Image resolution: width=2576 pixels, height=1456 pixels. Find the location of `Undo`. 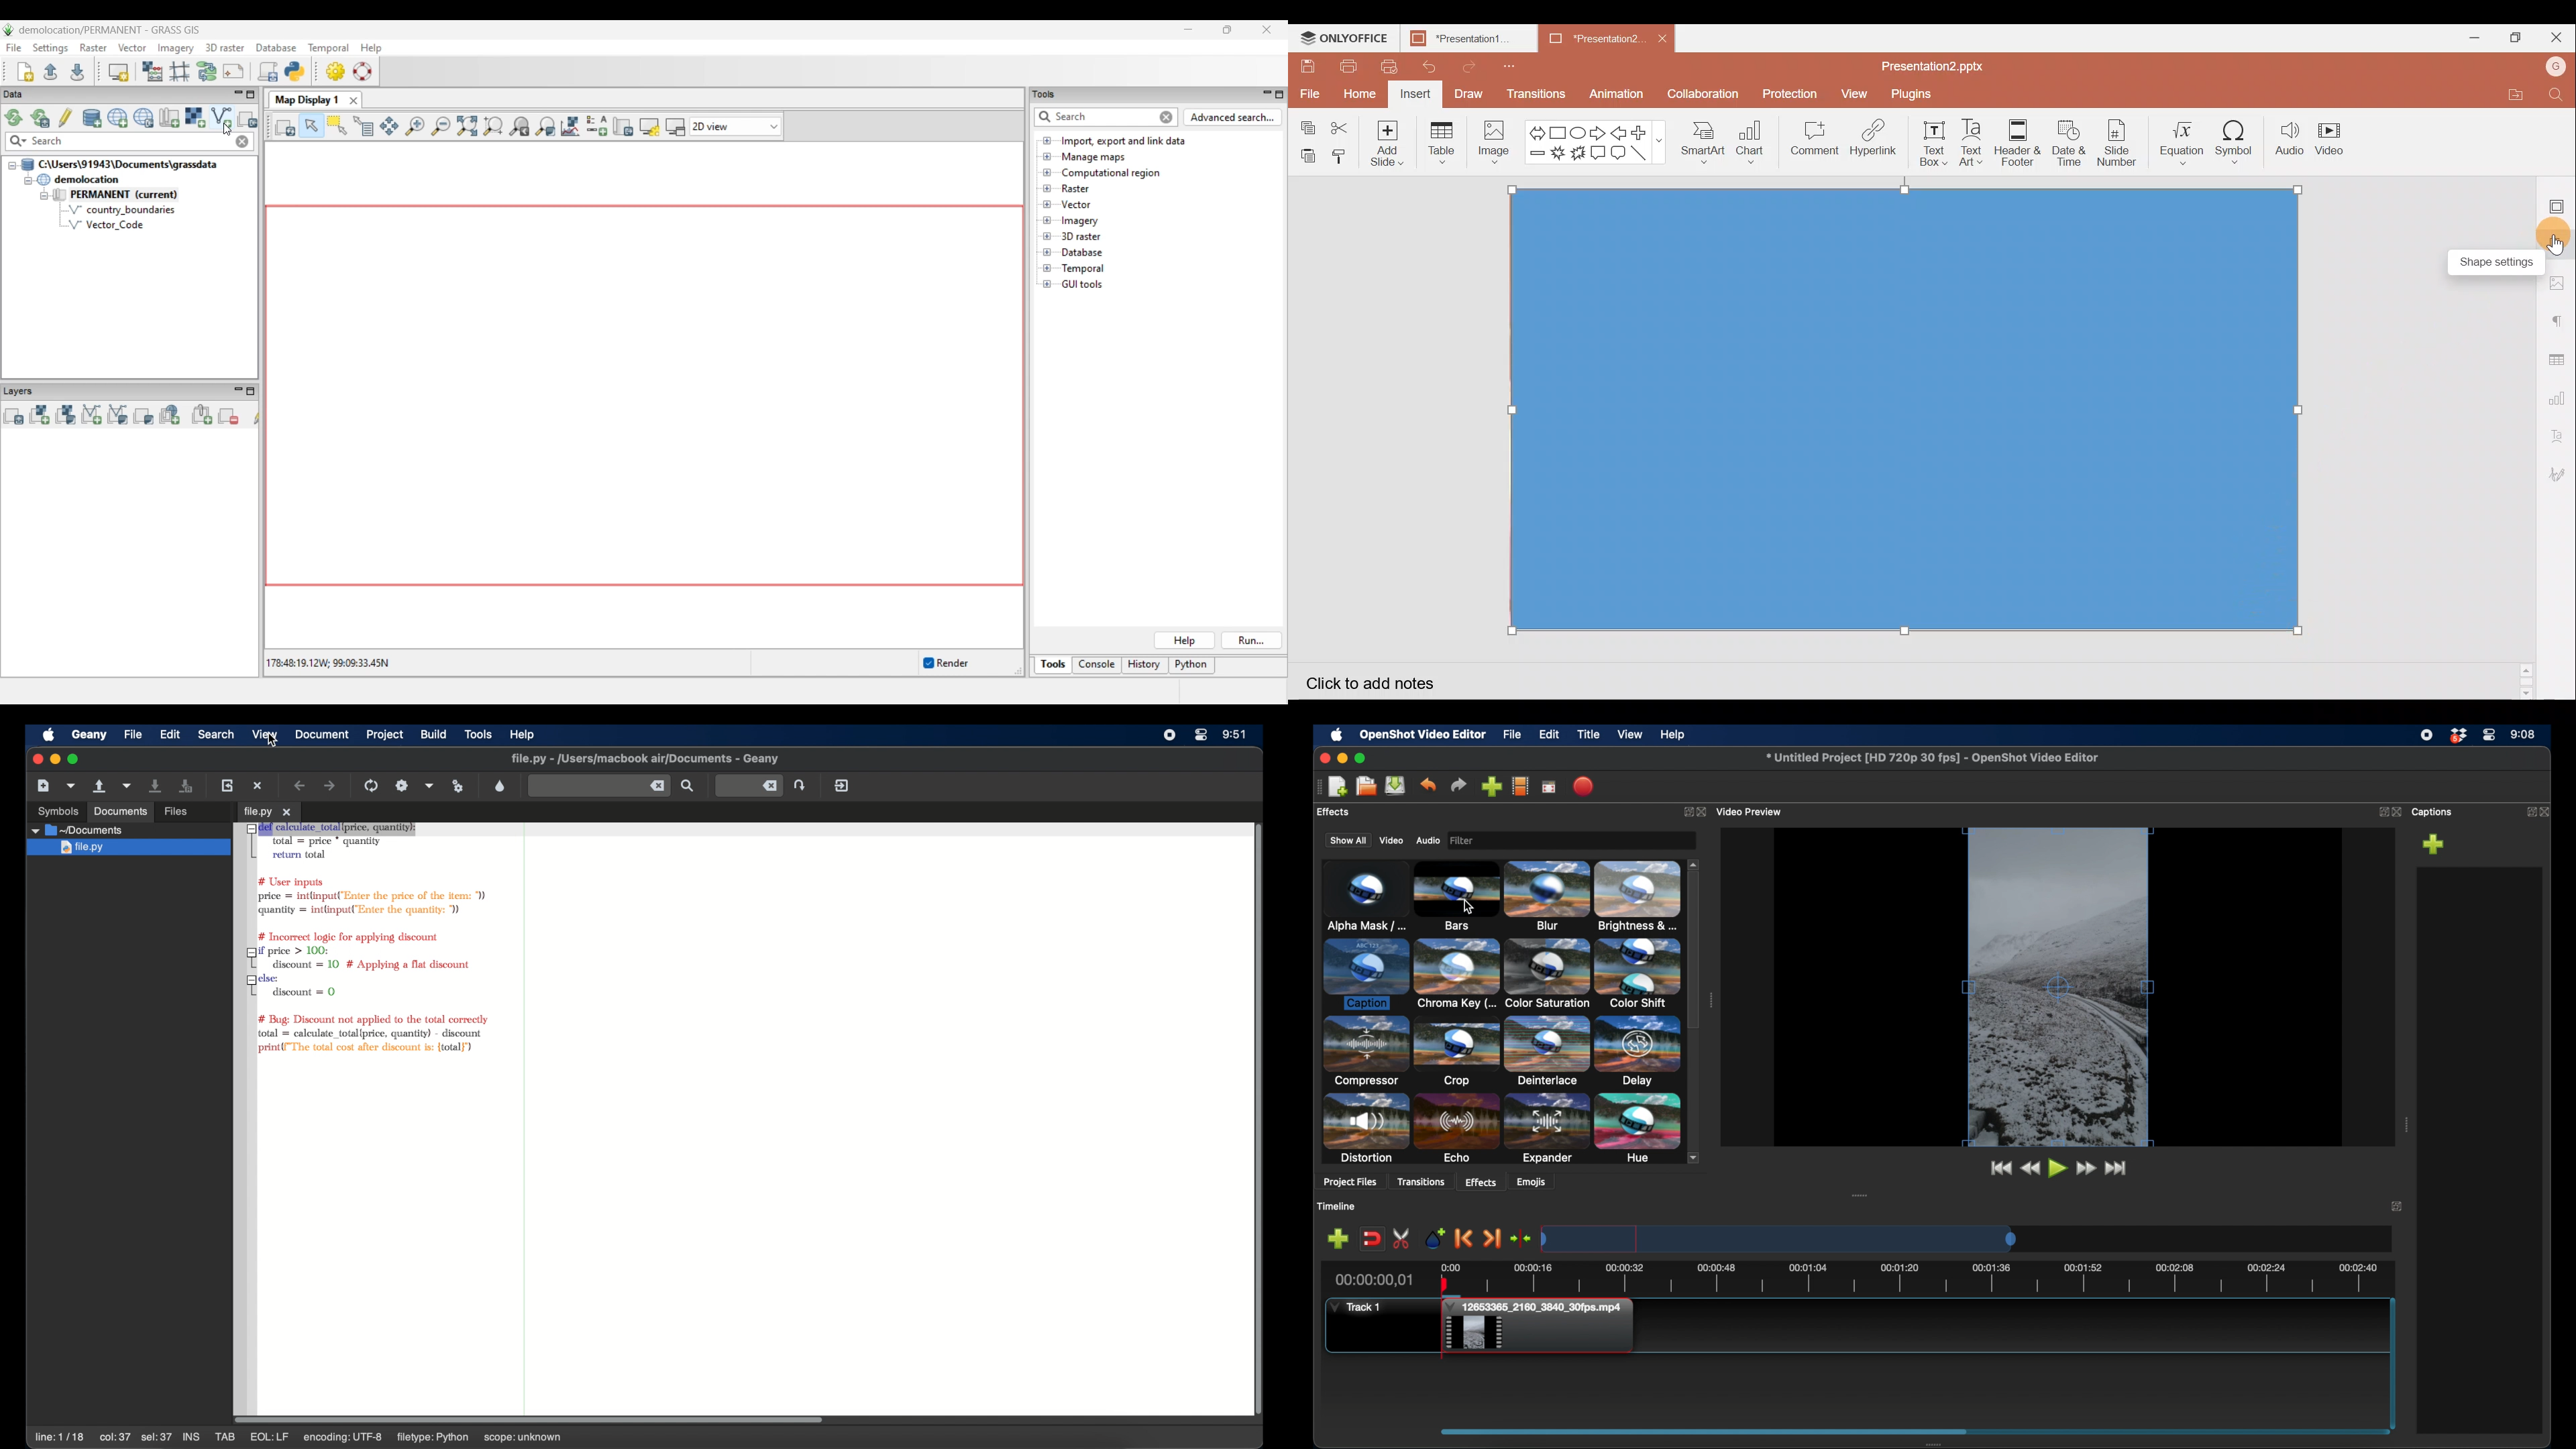

Undo is located at coordinates (1430, 67).